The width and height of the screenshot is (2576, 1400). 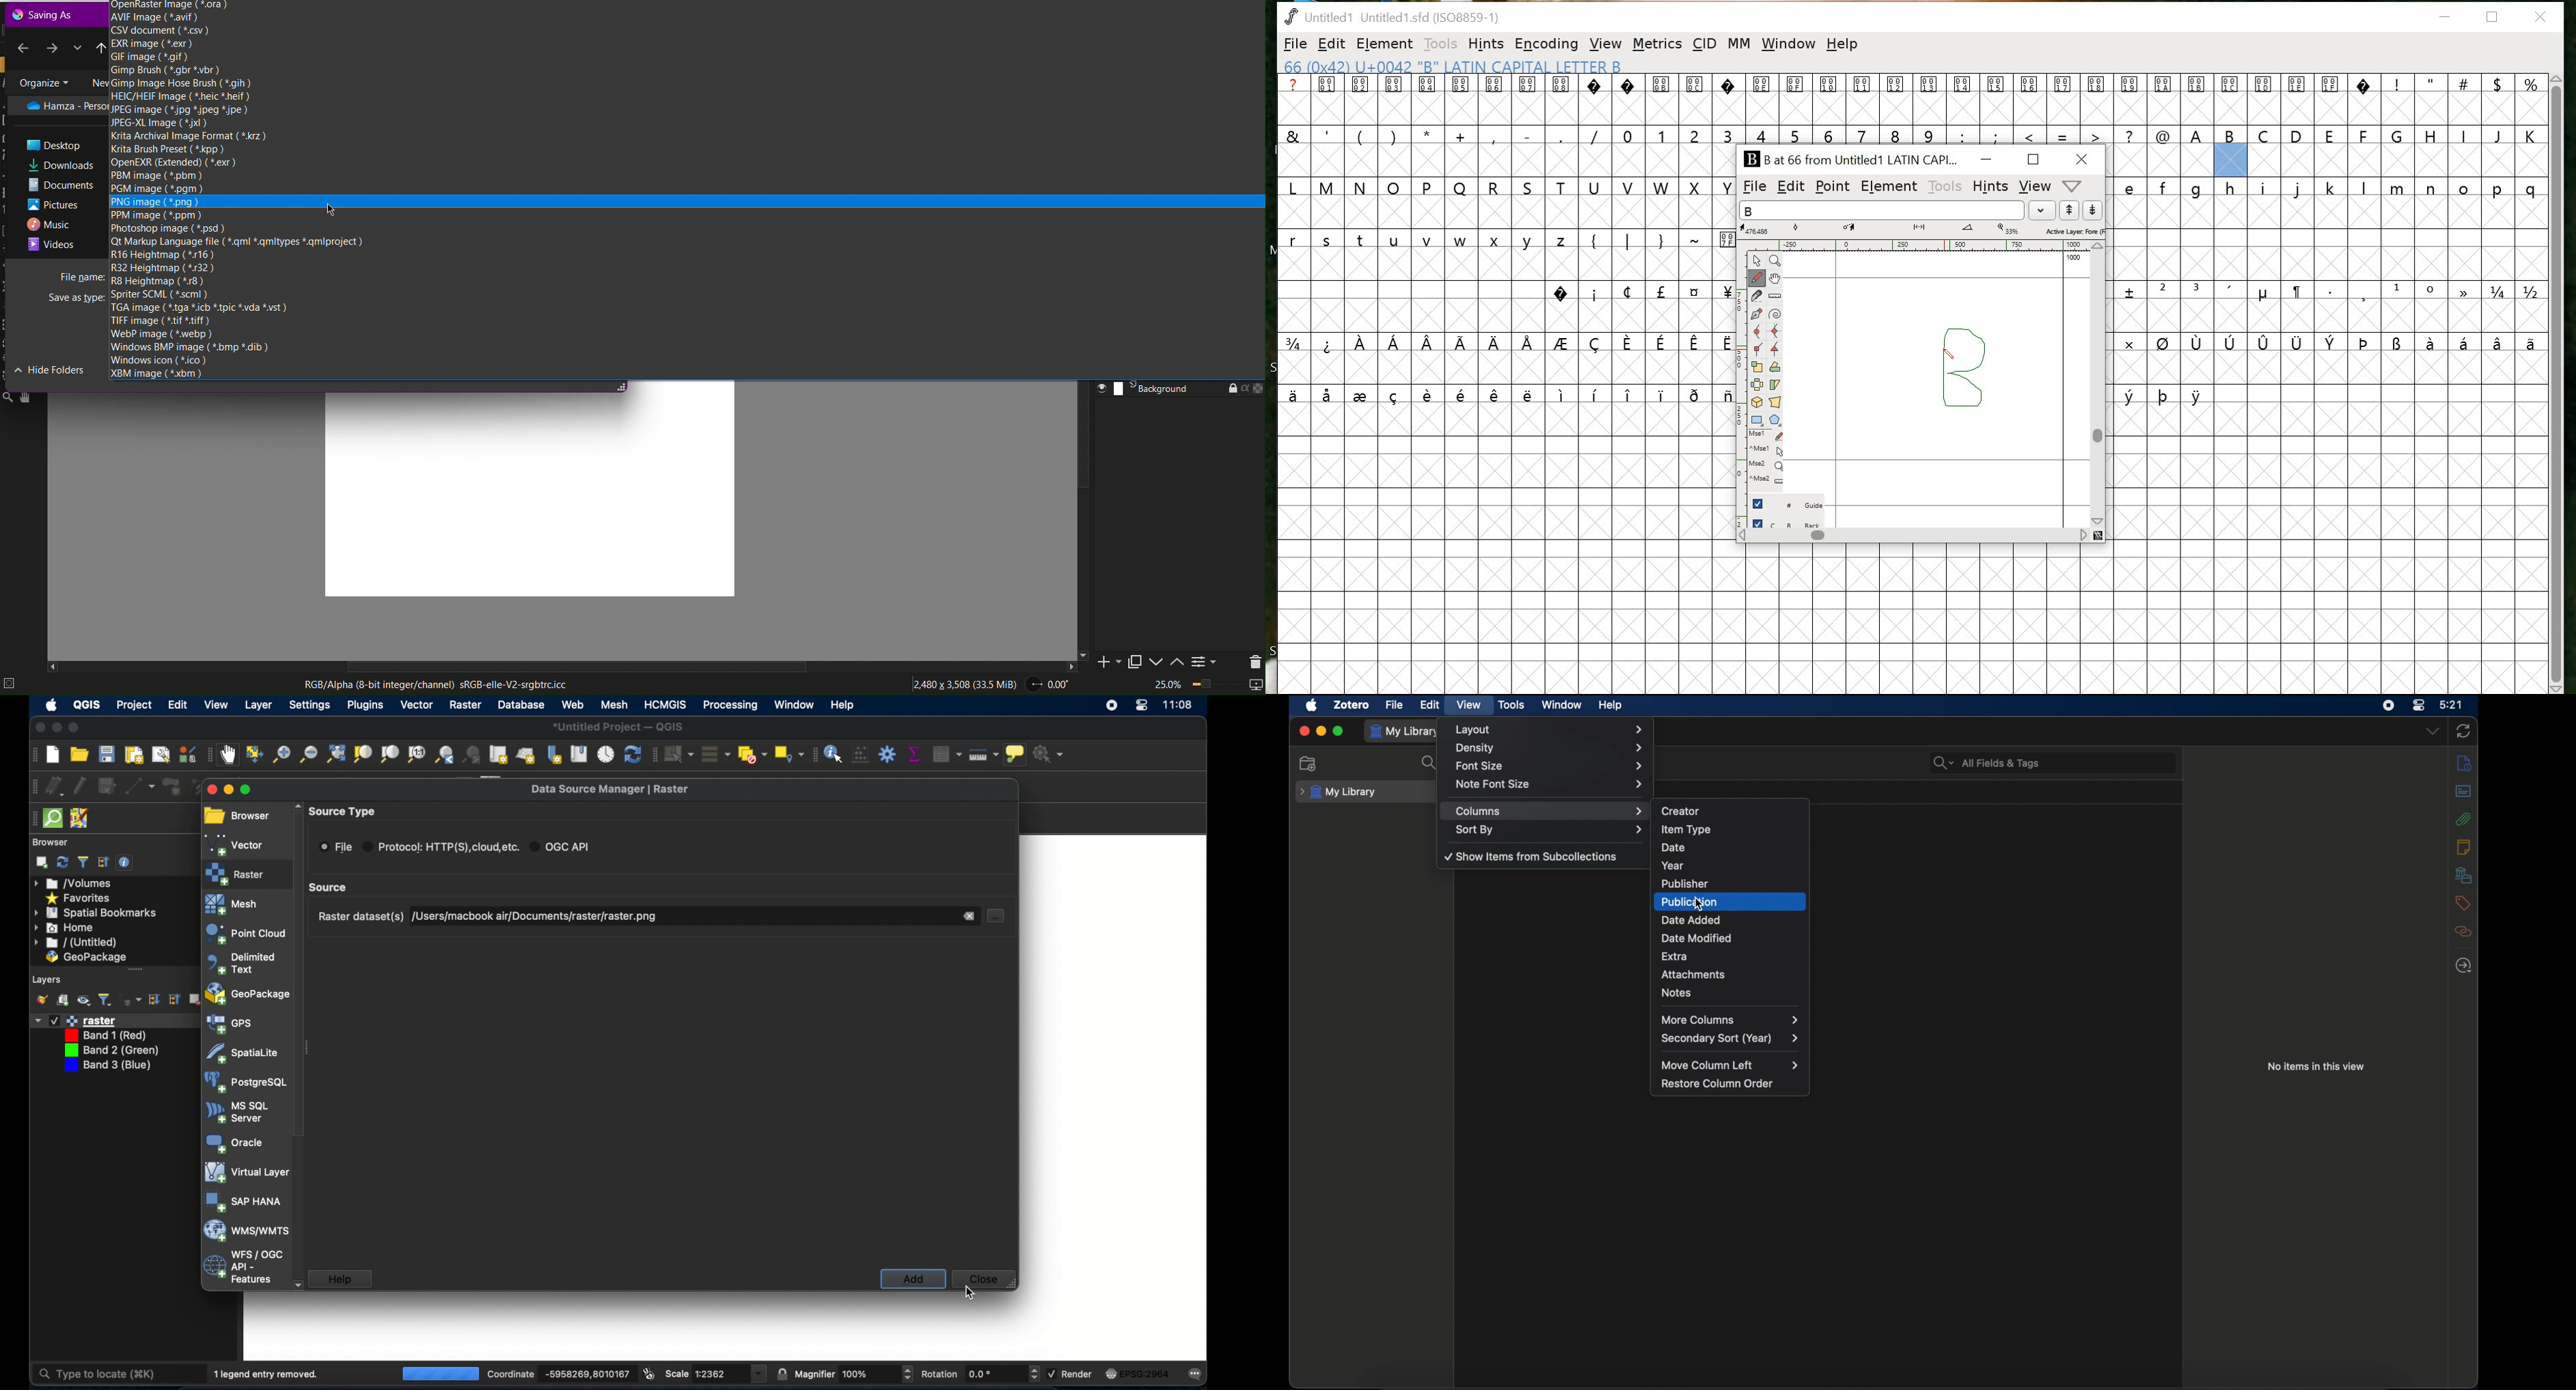 I want to click on Curve, so click(x=1759, y=333).